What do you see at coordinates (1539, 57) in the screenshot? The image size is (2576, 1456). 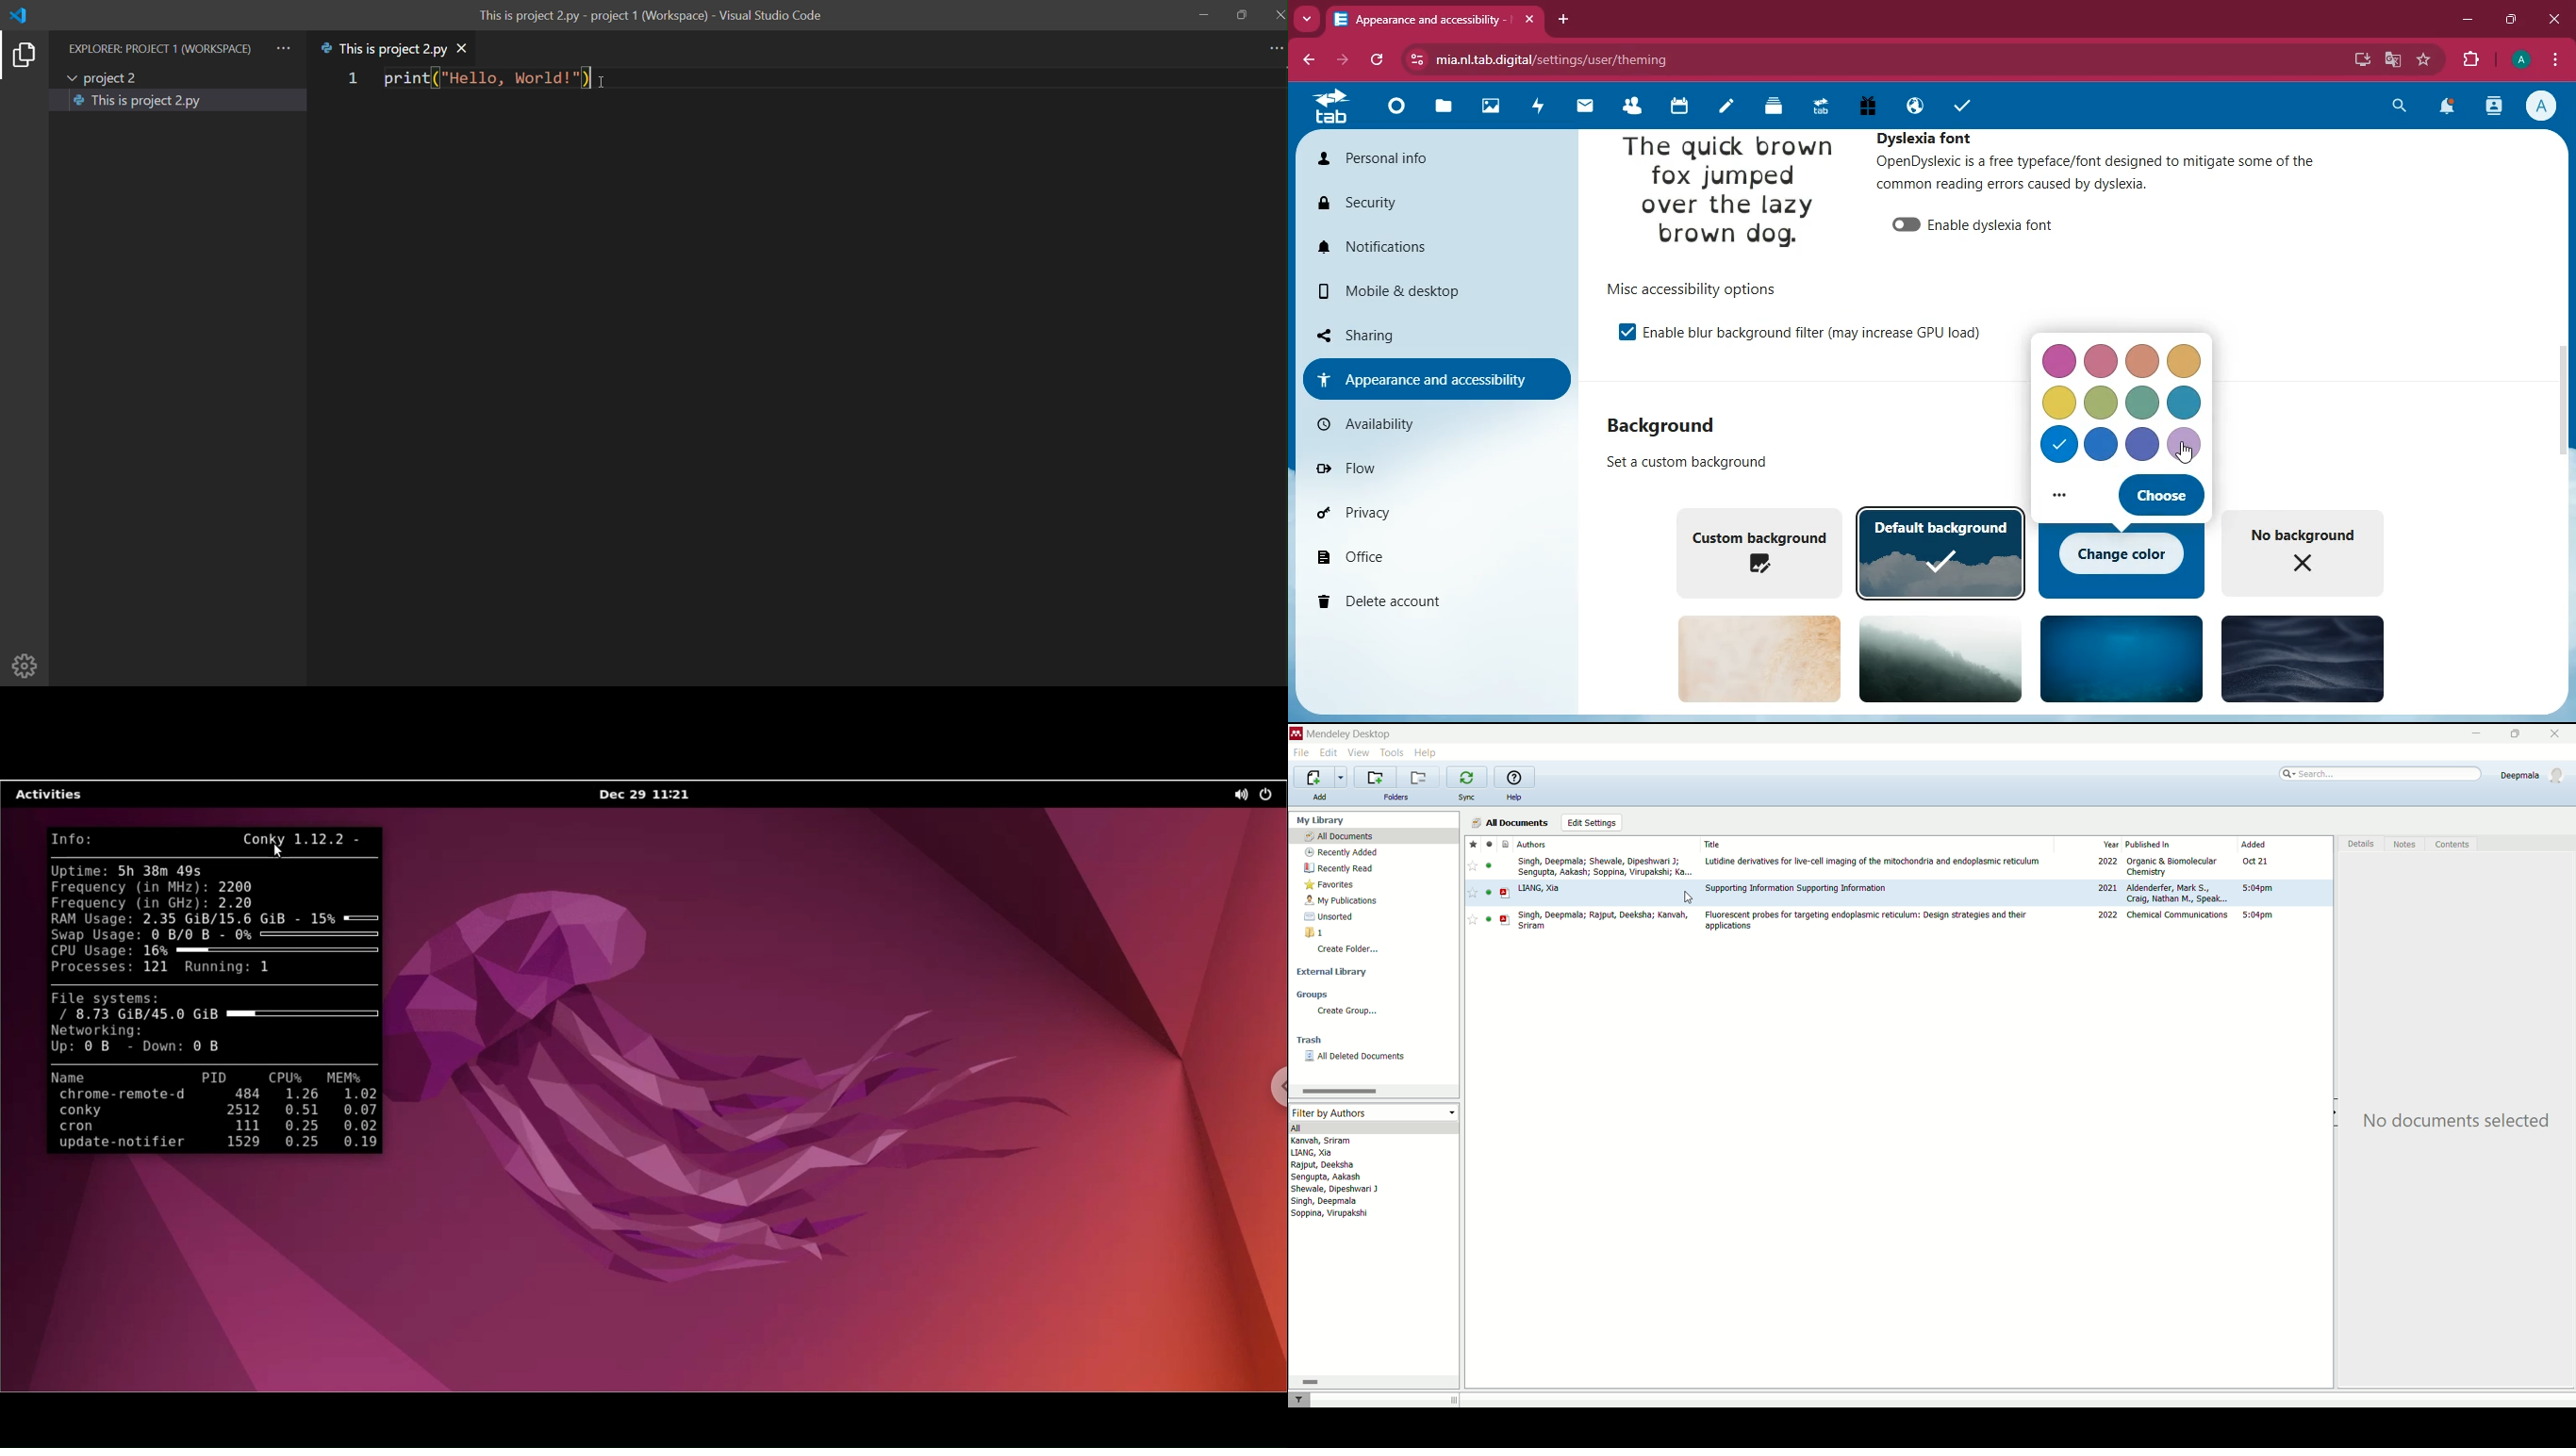 I see `mia.nltab.digital/settings/user/theming` at bounding box center [1539, 57].